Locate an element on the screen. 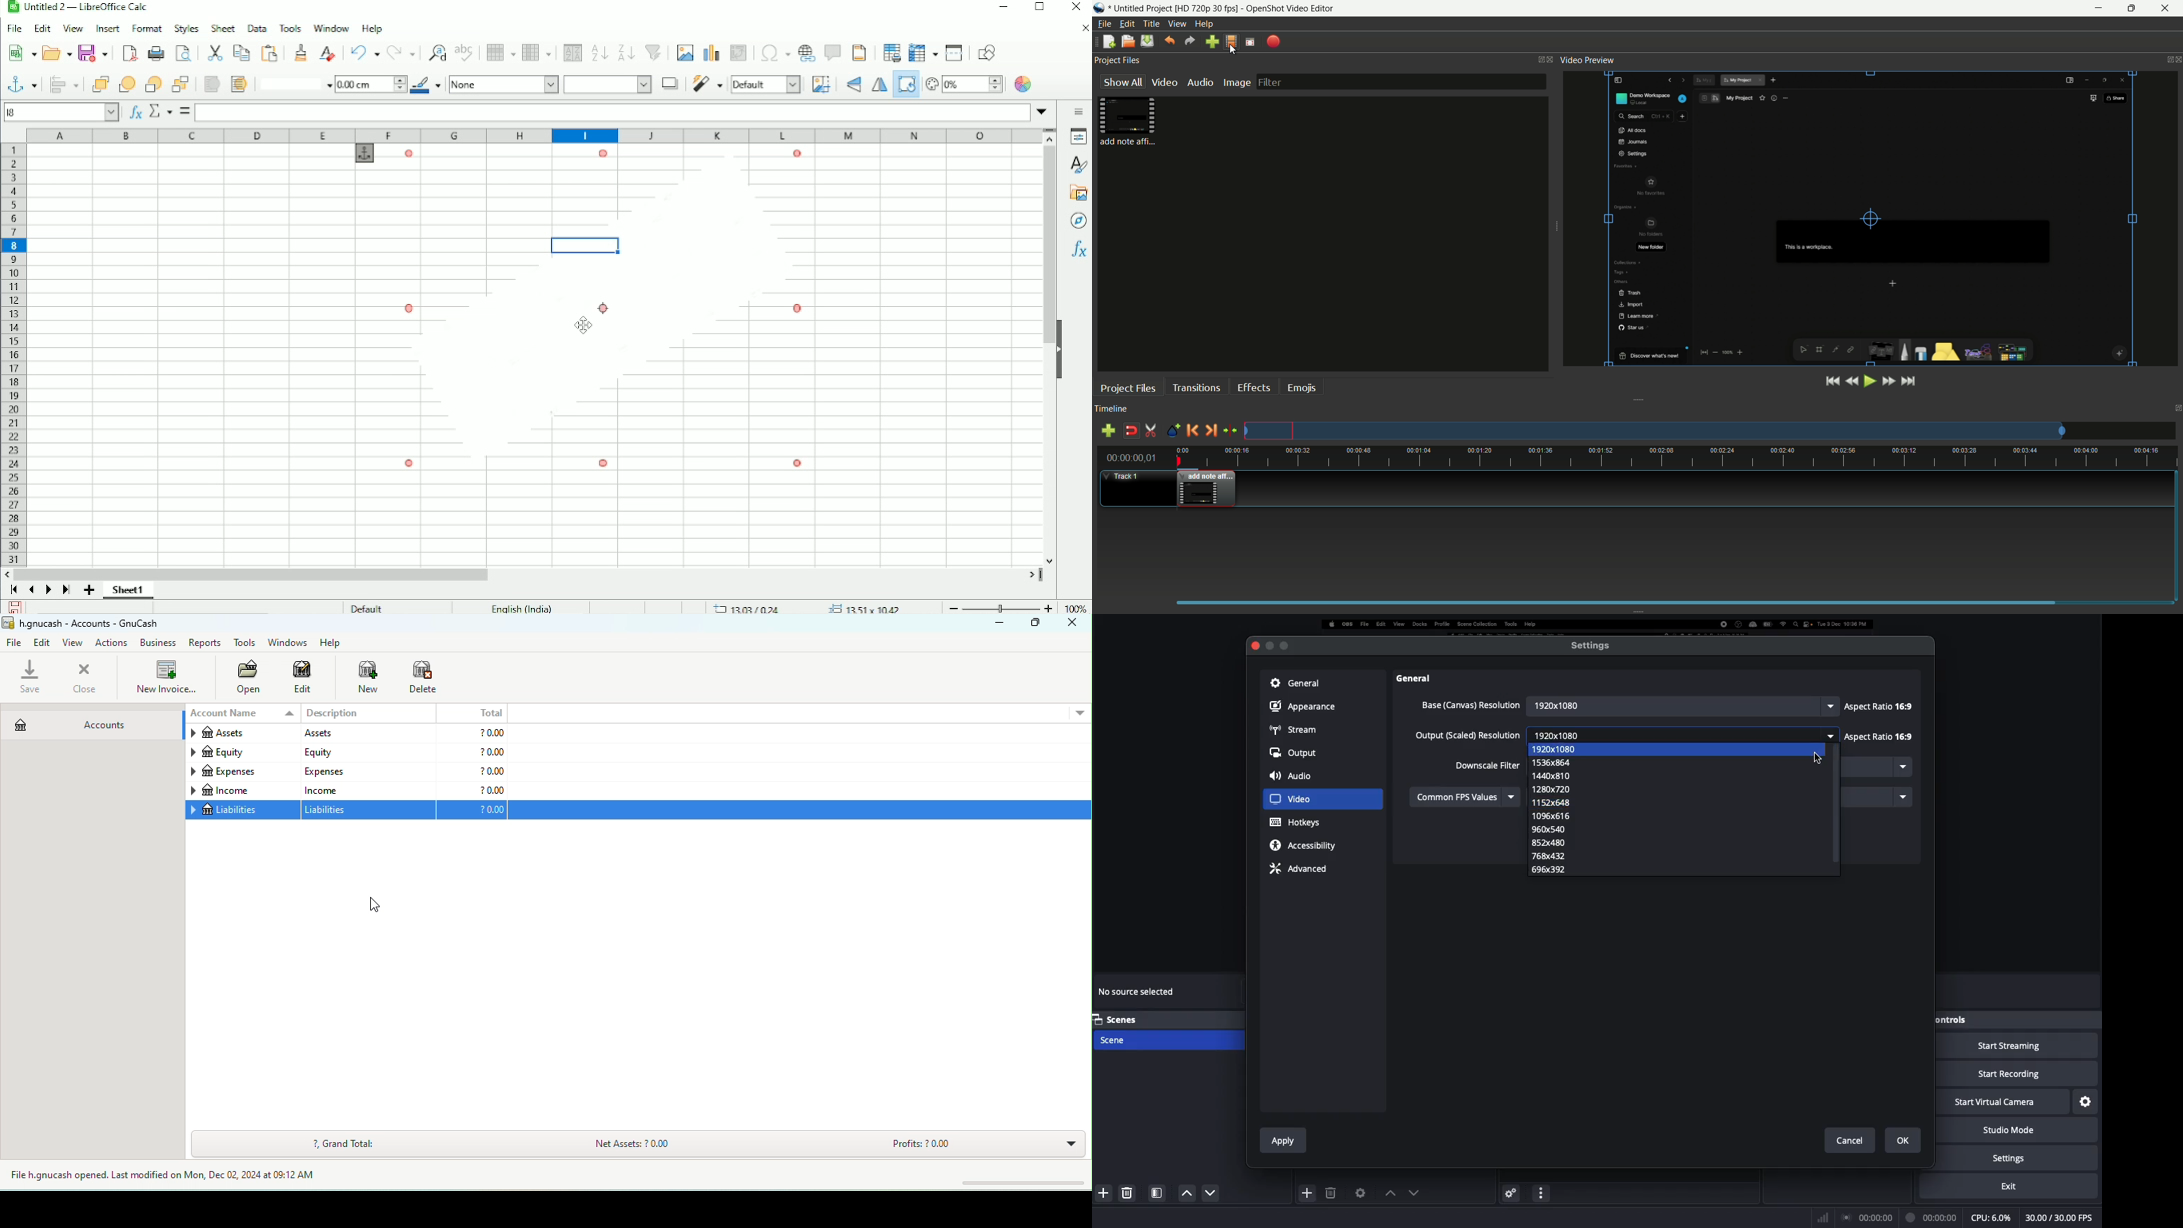 This screenshot has width=2184, height=1232. Transparency is located at coordinates (964, 85).